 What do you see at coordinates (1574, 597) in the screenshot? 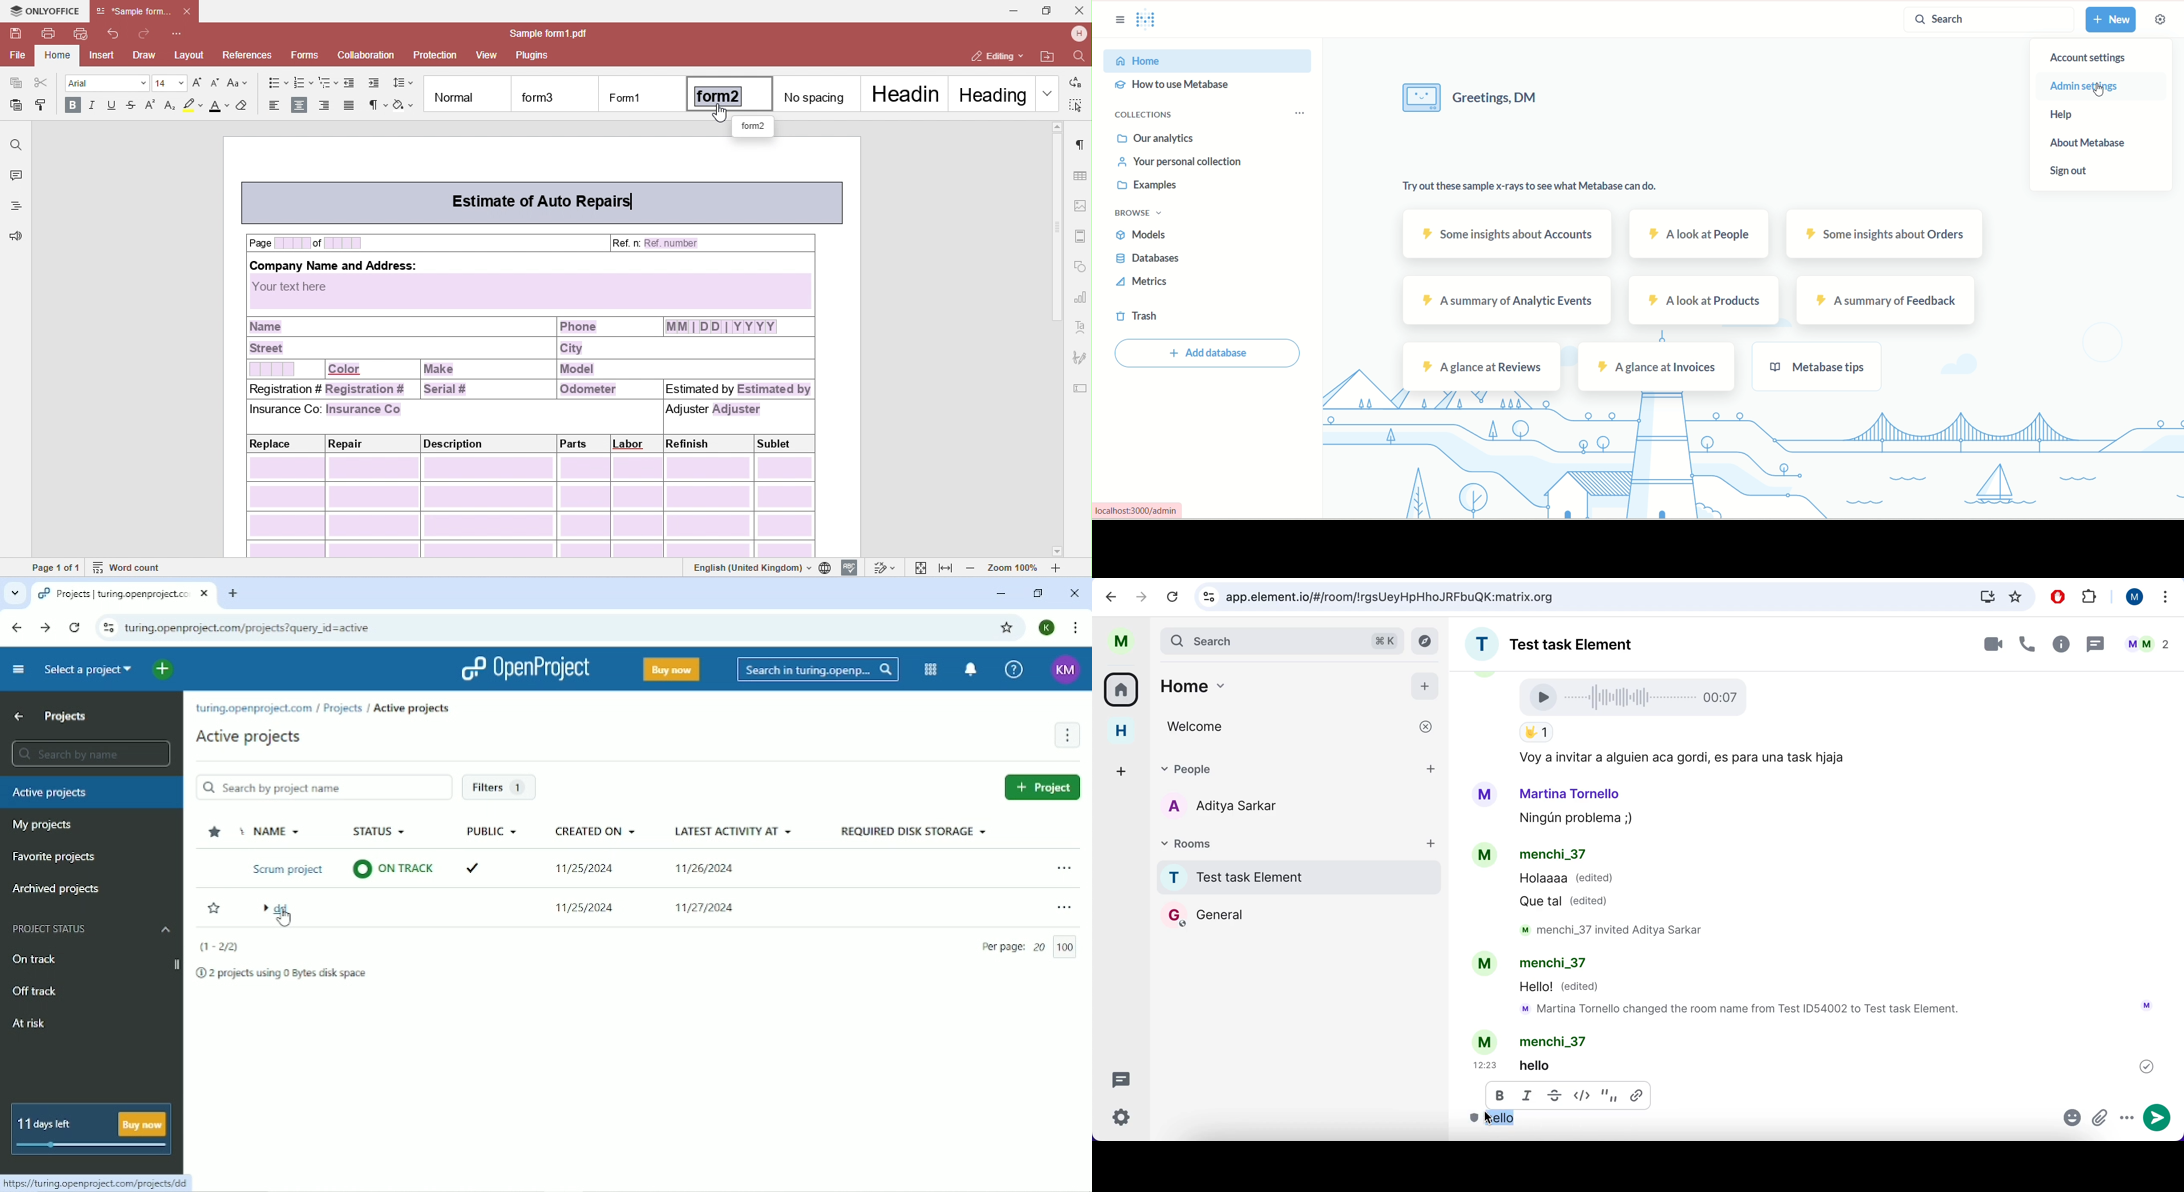
I see `google search bar` at bounding box center [1574, 597].